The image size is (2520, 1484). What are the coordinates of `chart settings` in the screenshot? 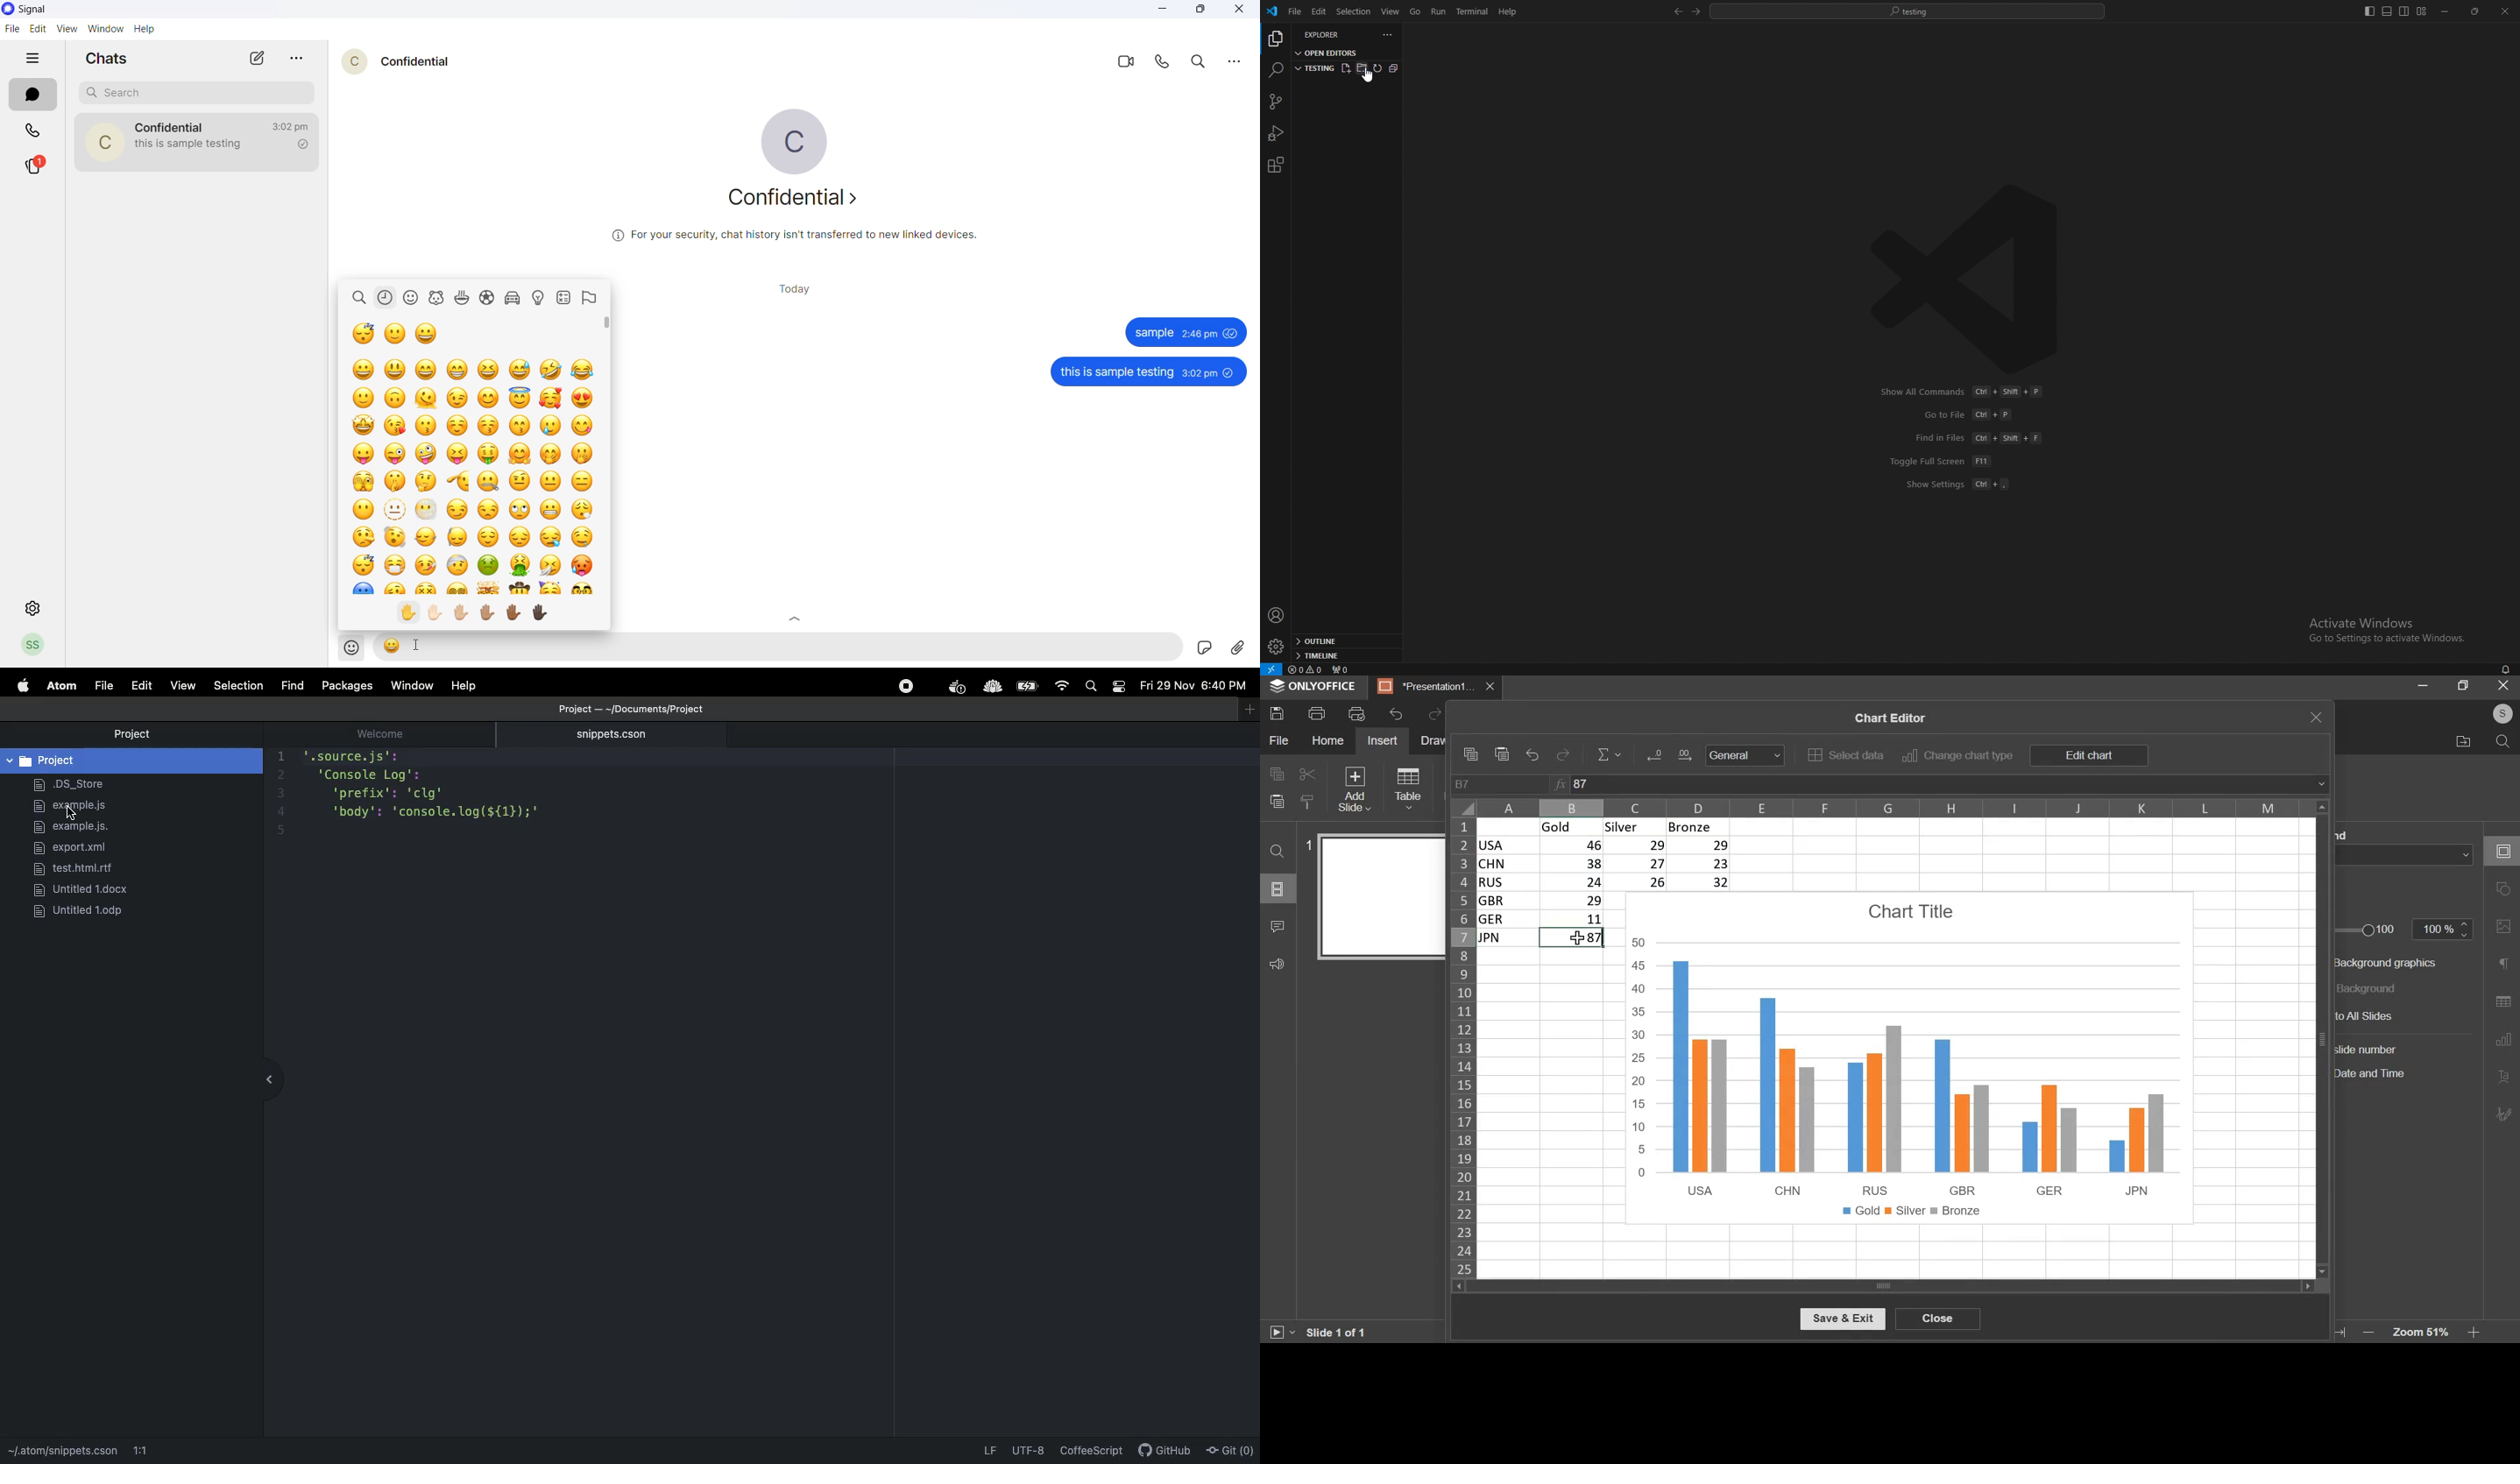 It's located at (2503, 1044).